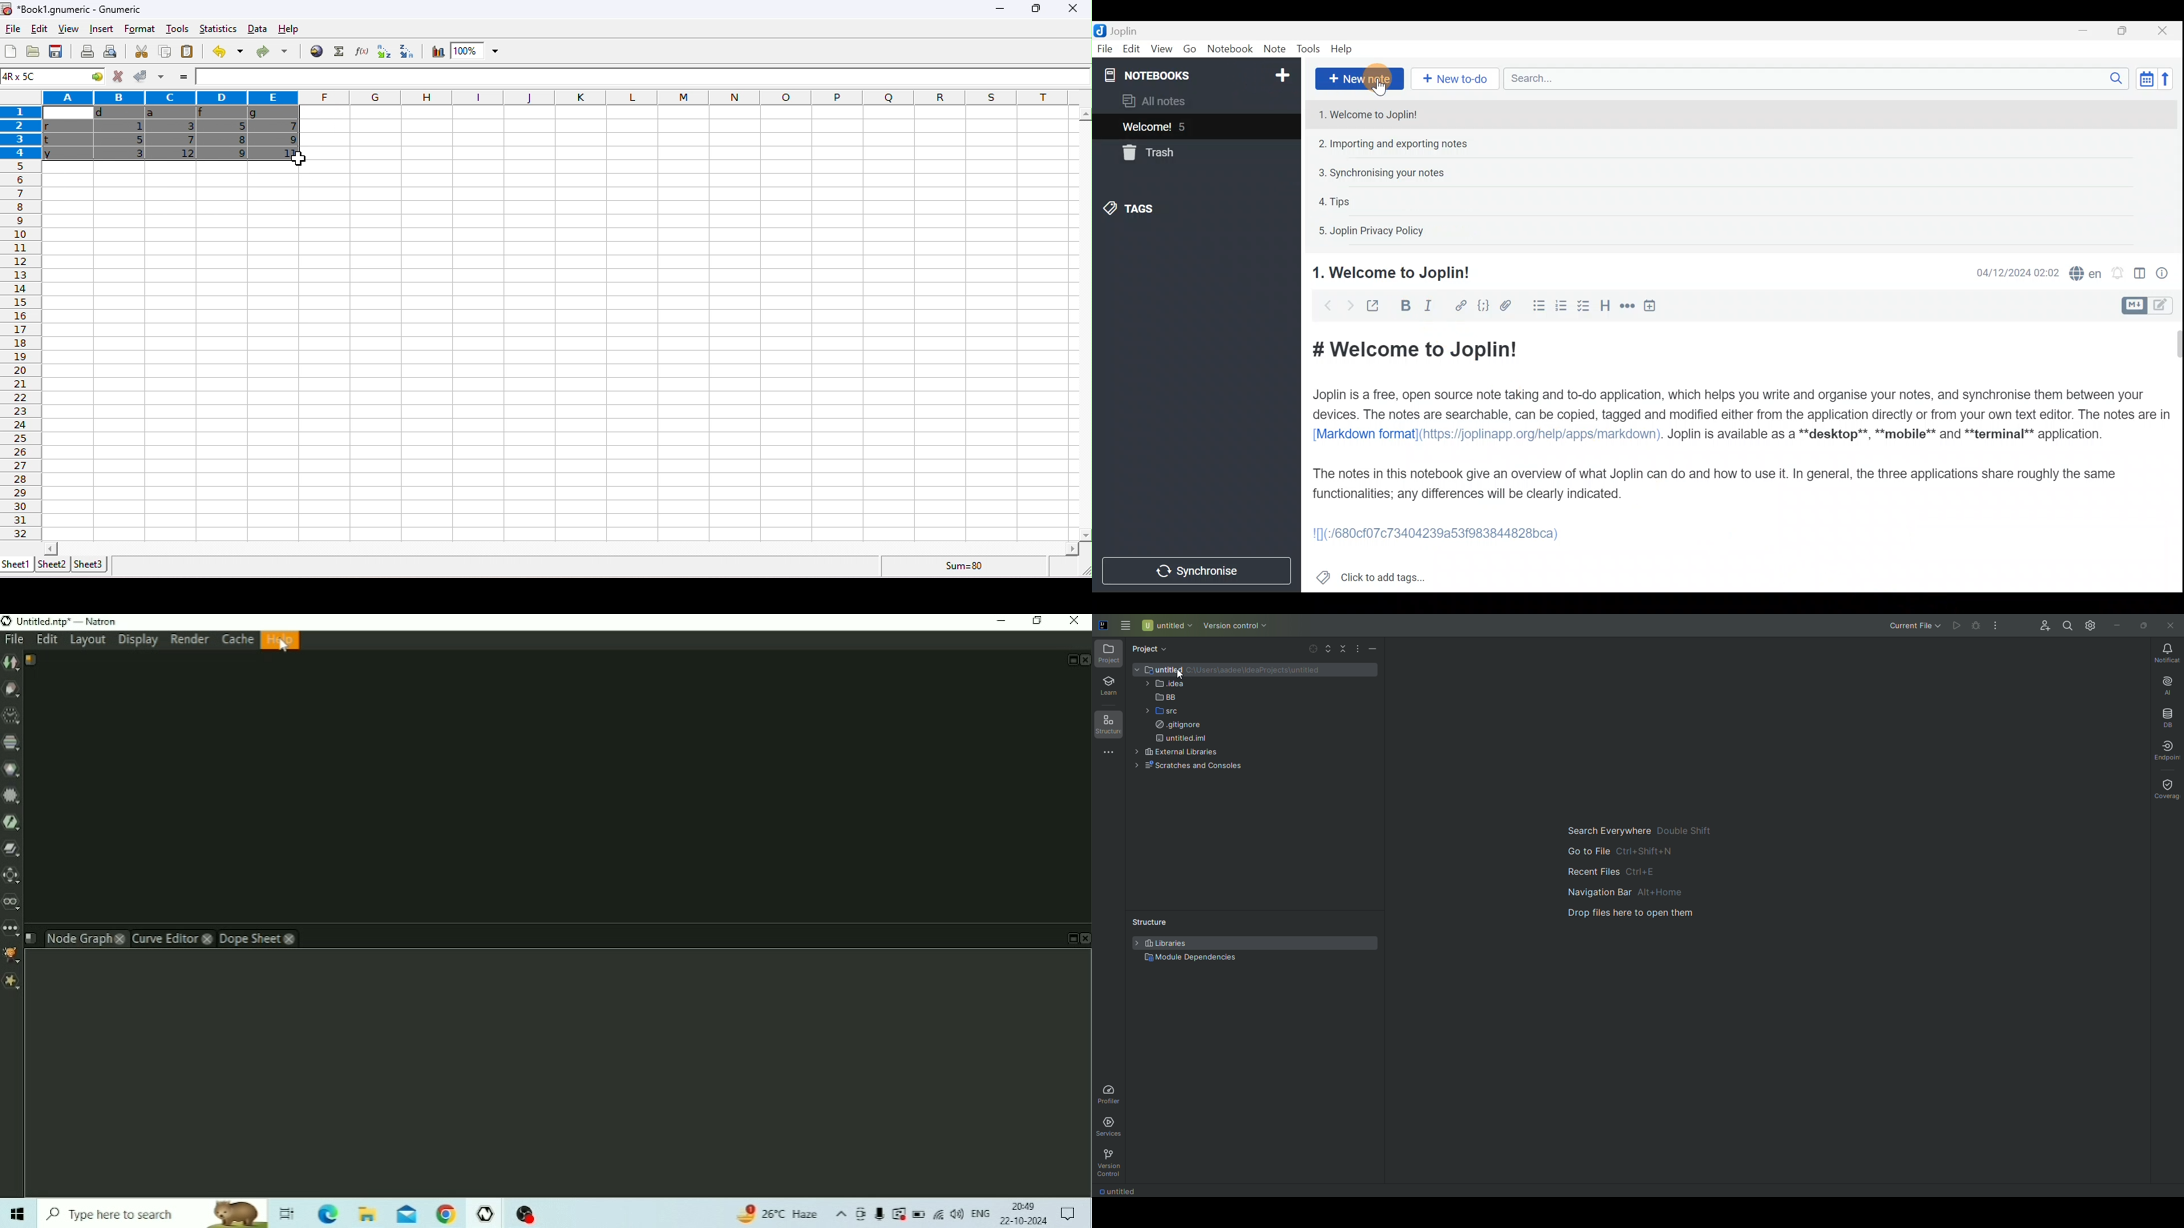 Image resolution: width=2184 pixels, height=1232 pixels. I want to click on New note, so click(1360, 79).